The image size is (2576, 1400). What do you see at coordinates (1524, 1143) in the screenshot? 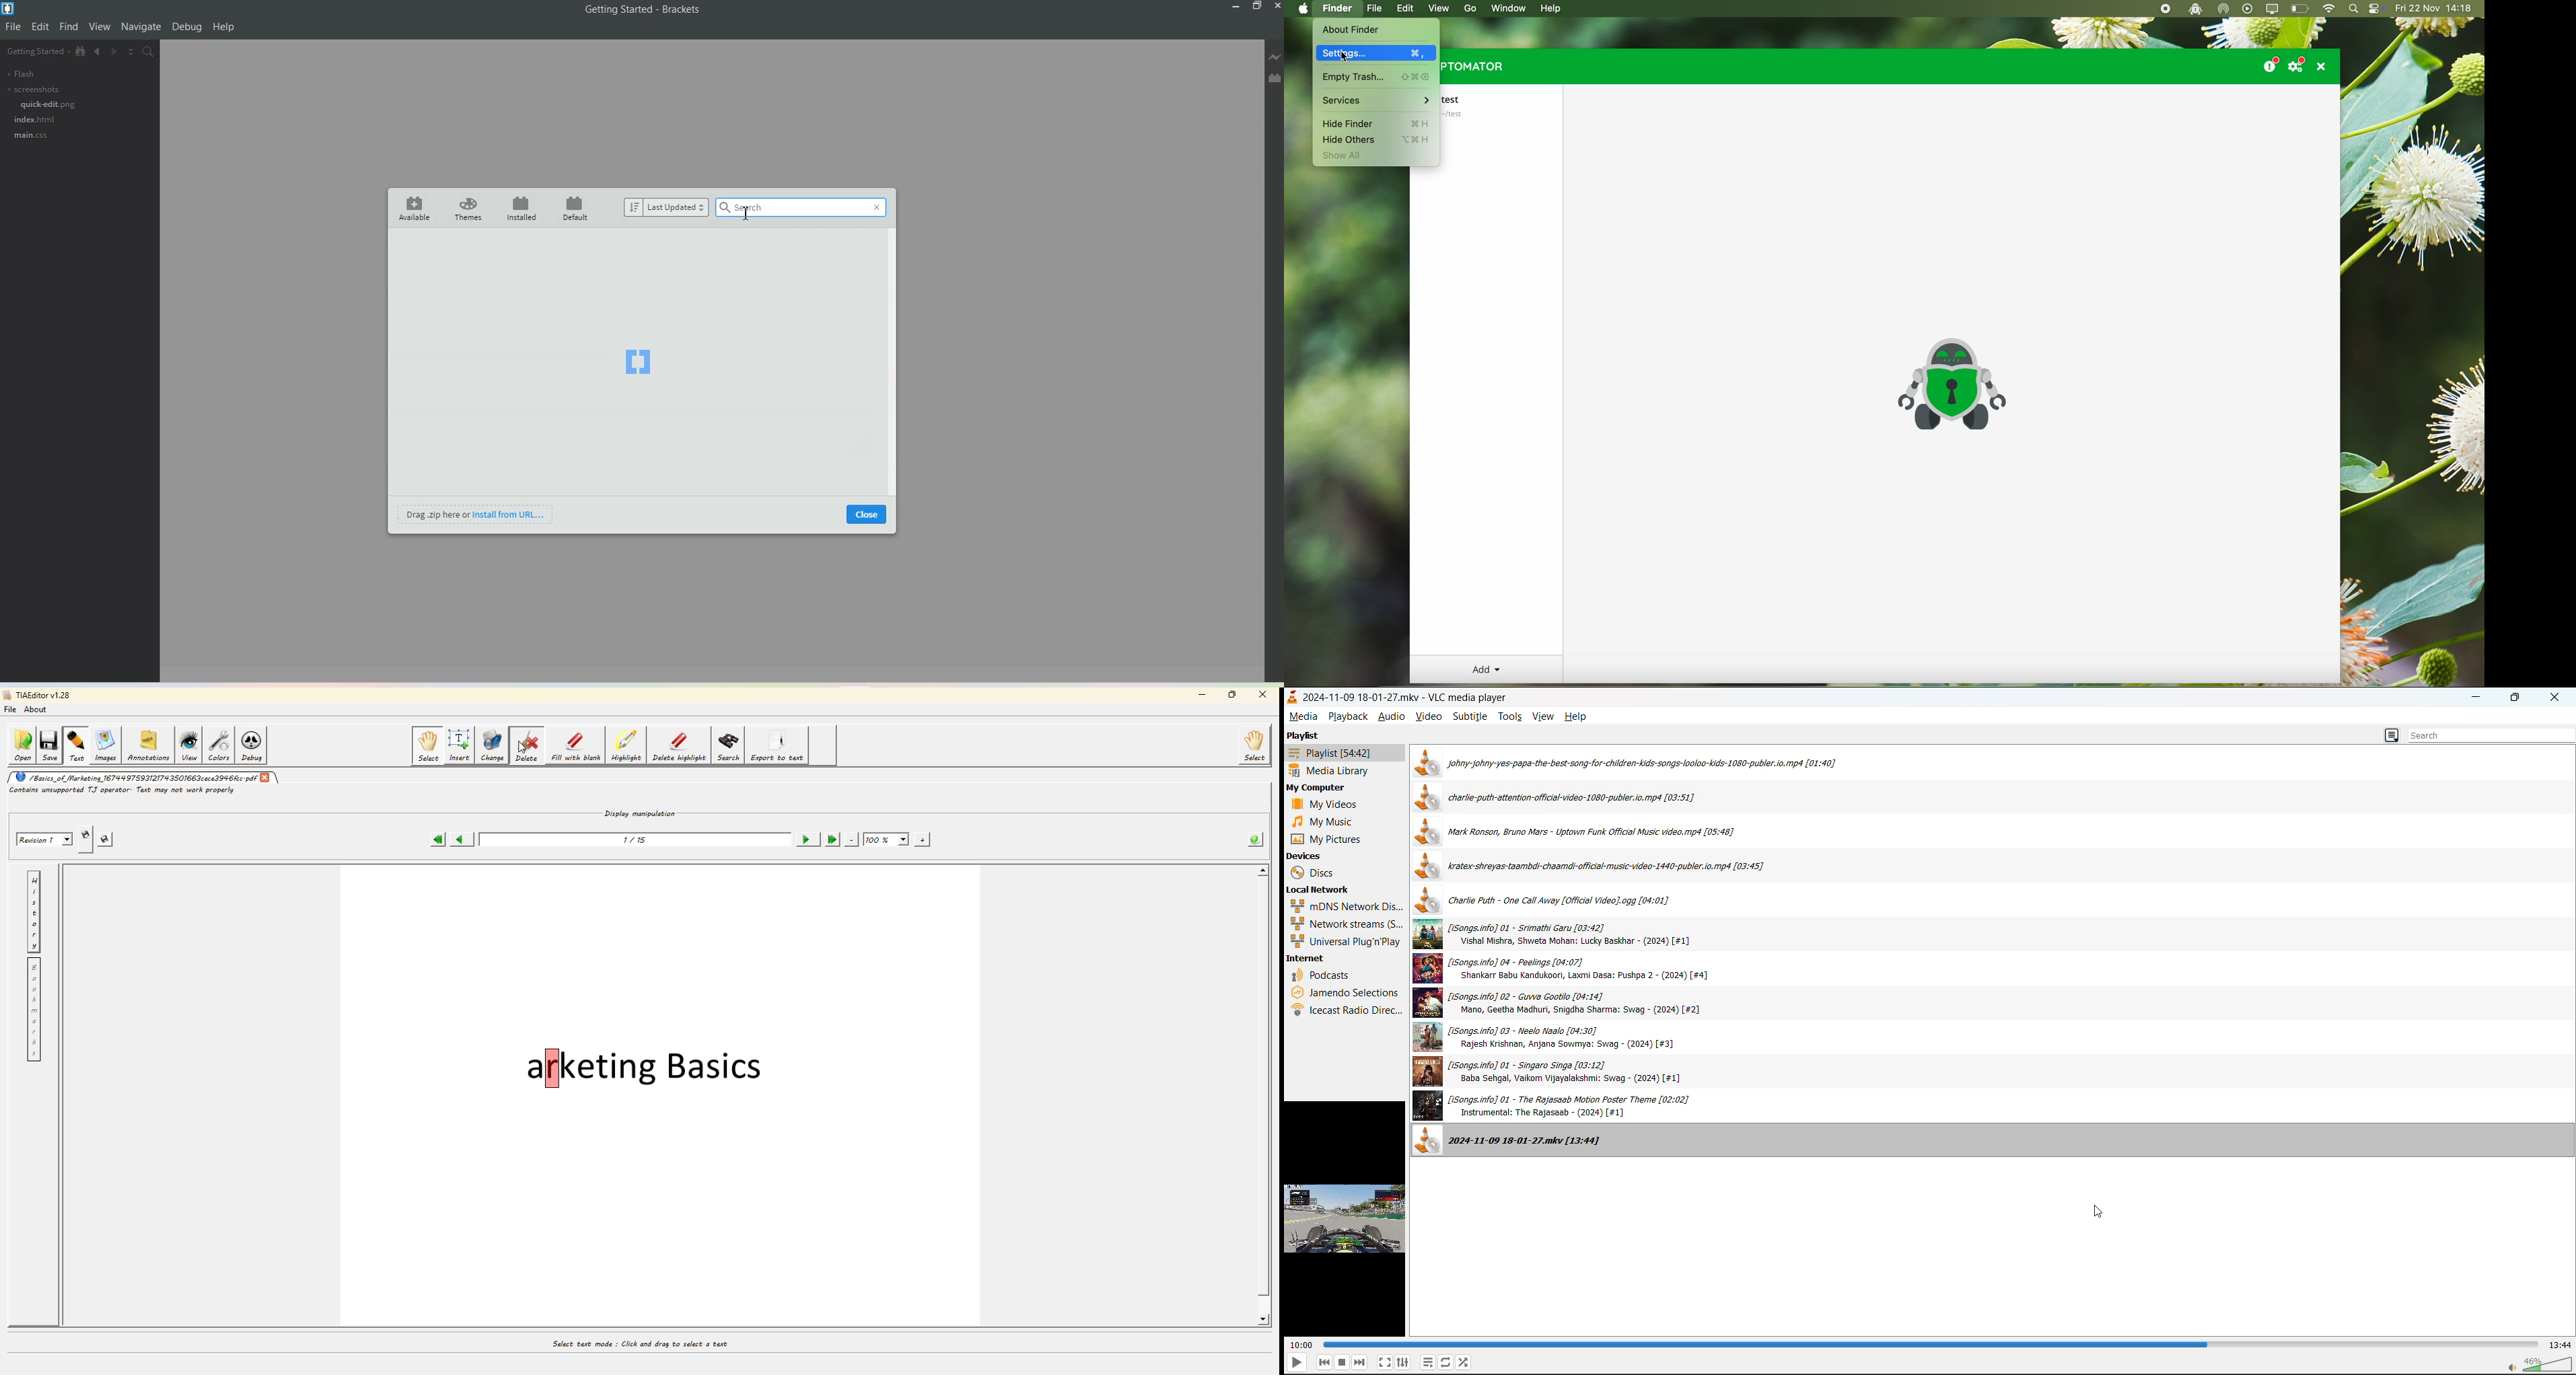
I see `tracks without duration` at bounding box center [1524, 1143].